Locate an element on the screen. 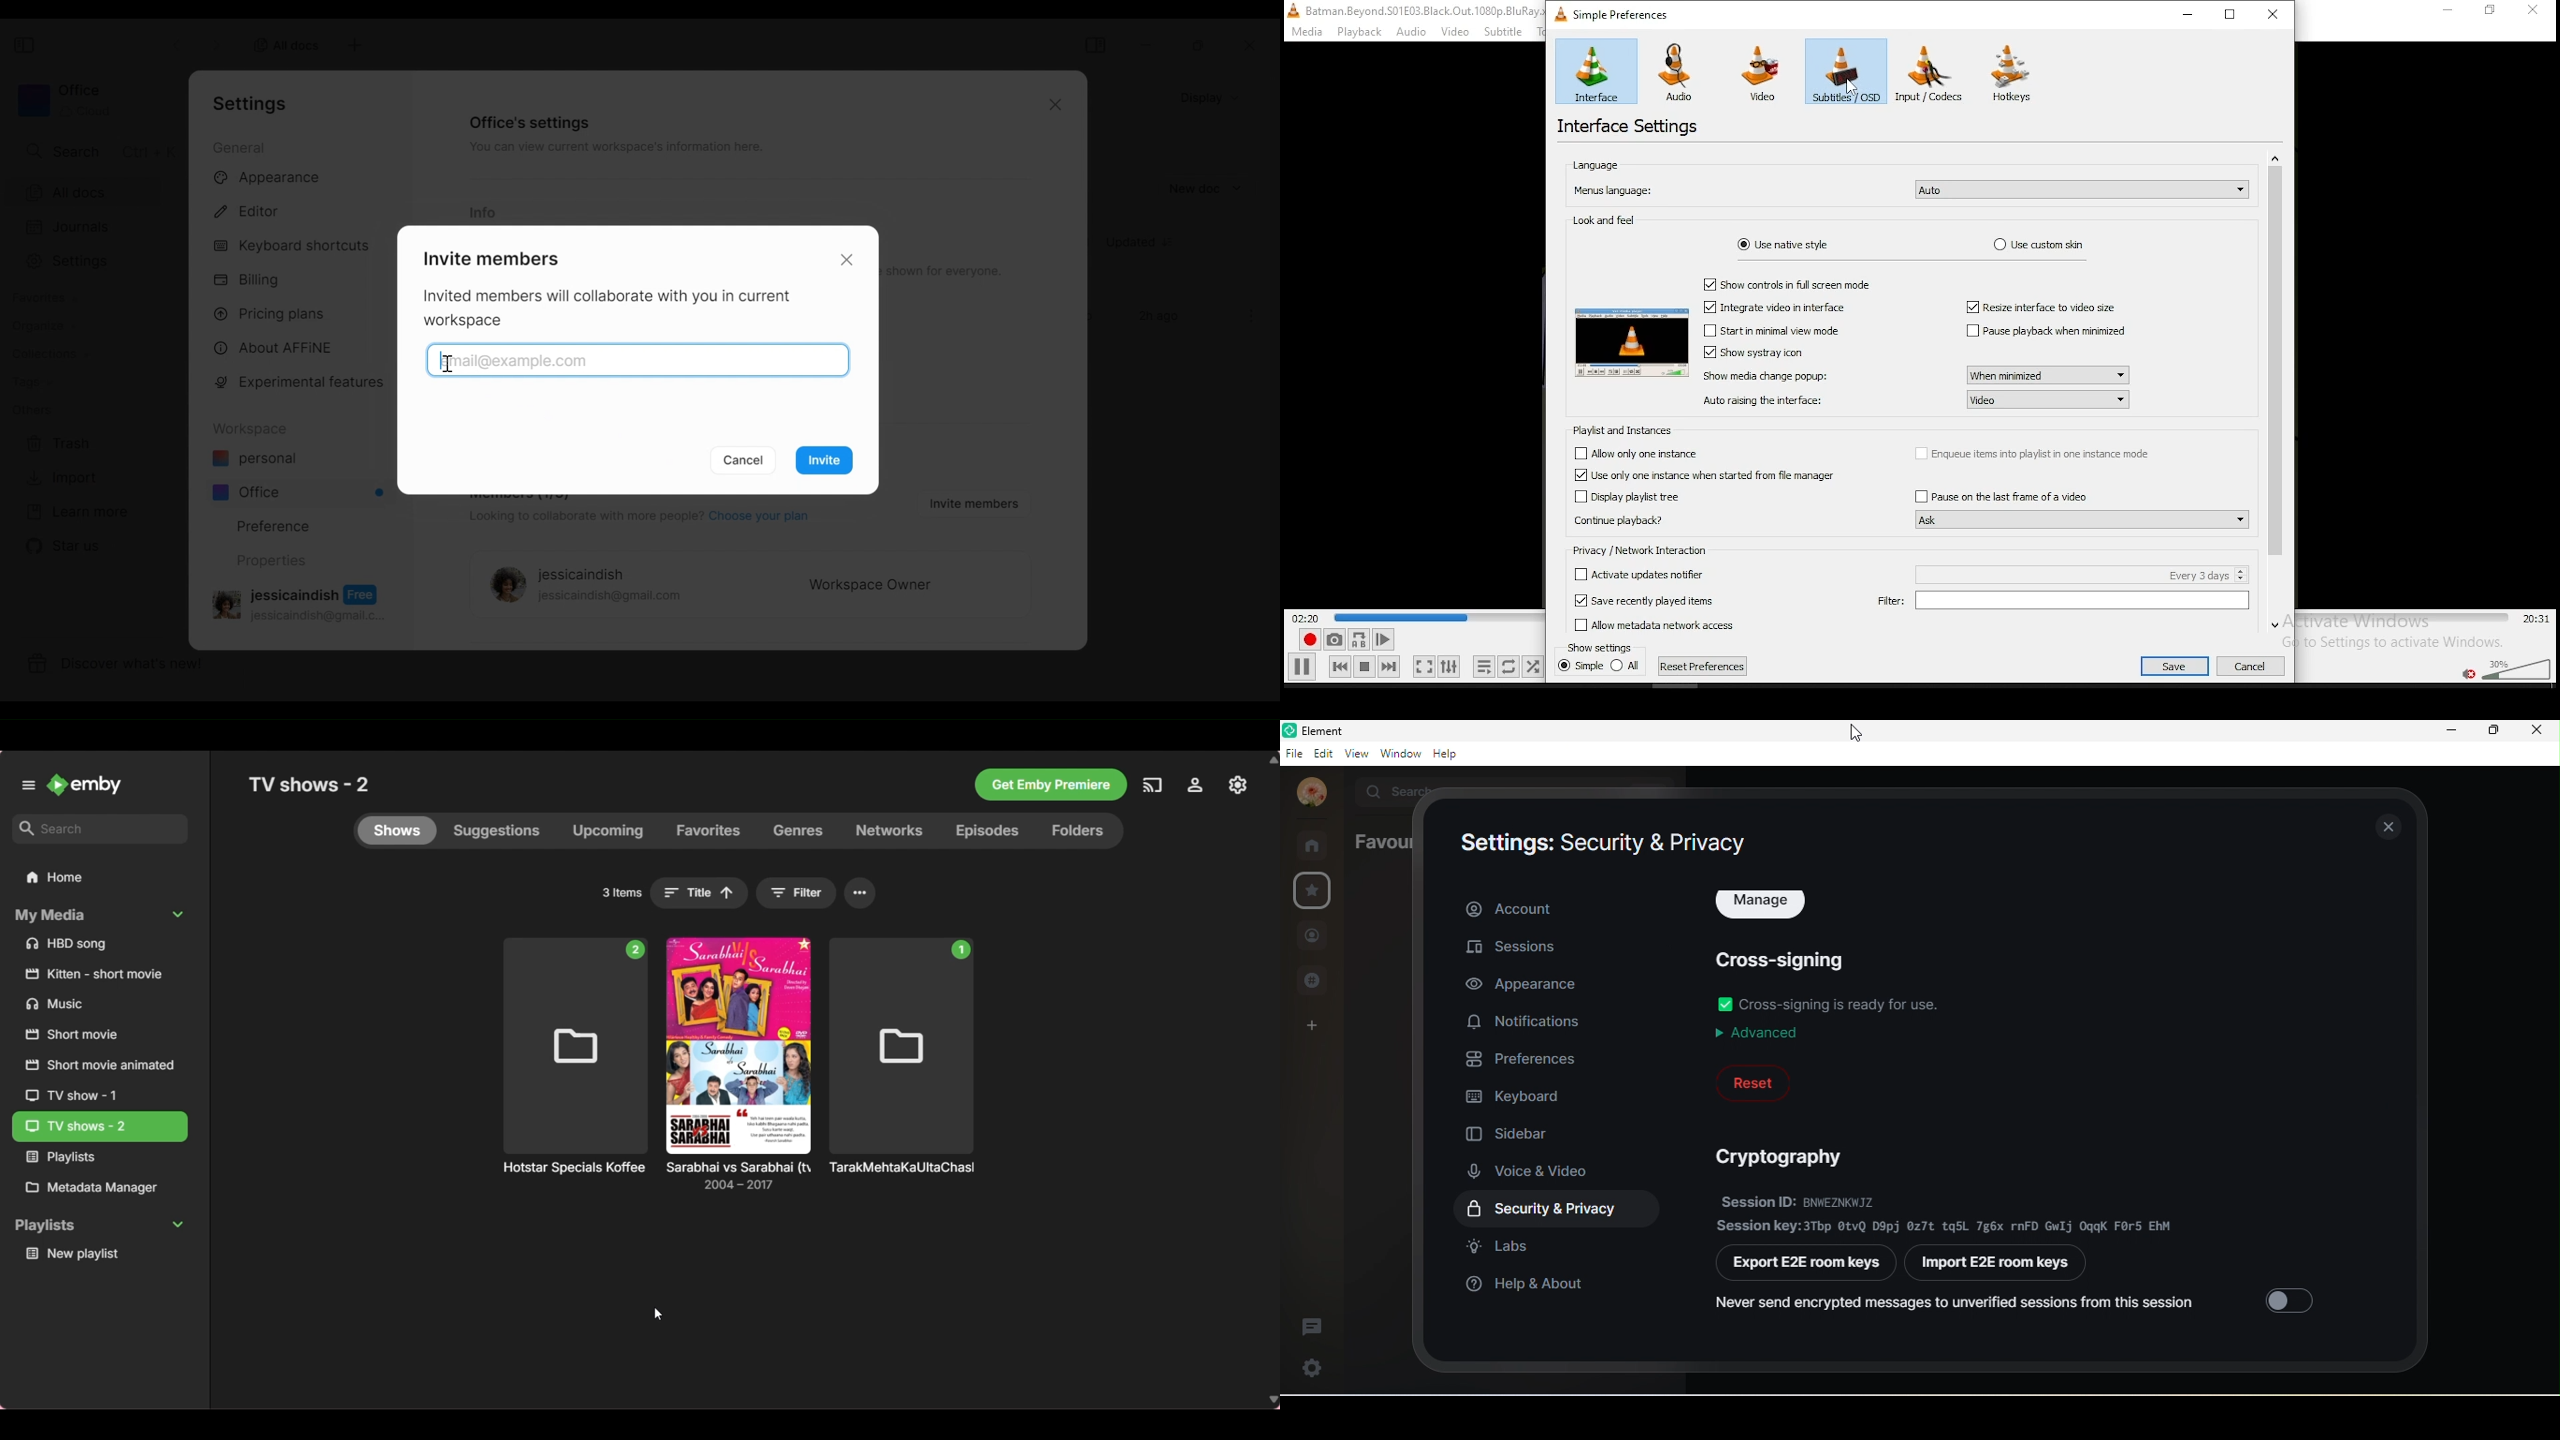 This screenshot has height=1456, width=2576. preferences is located at coordinates (1526, 1057).